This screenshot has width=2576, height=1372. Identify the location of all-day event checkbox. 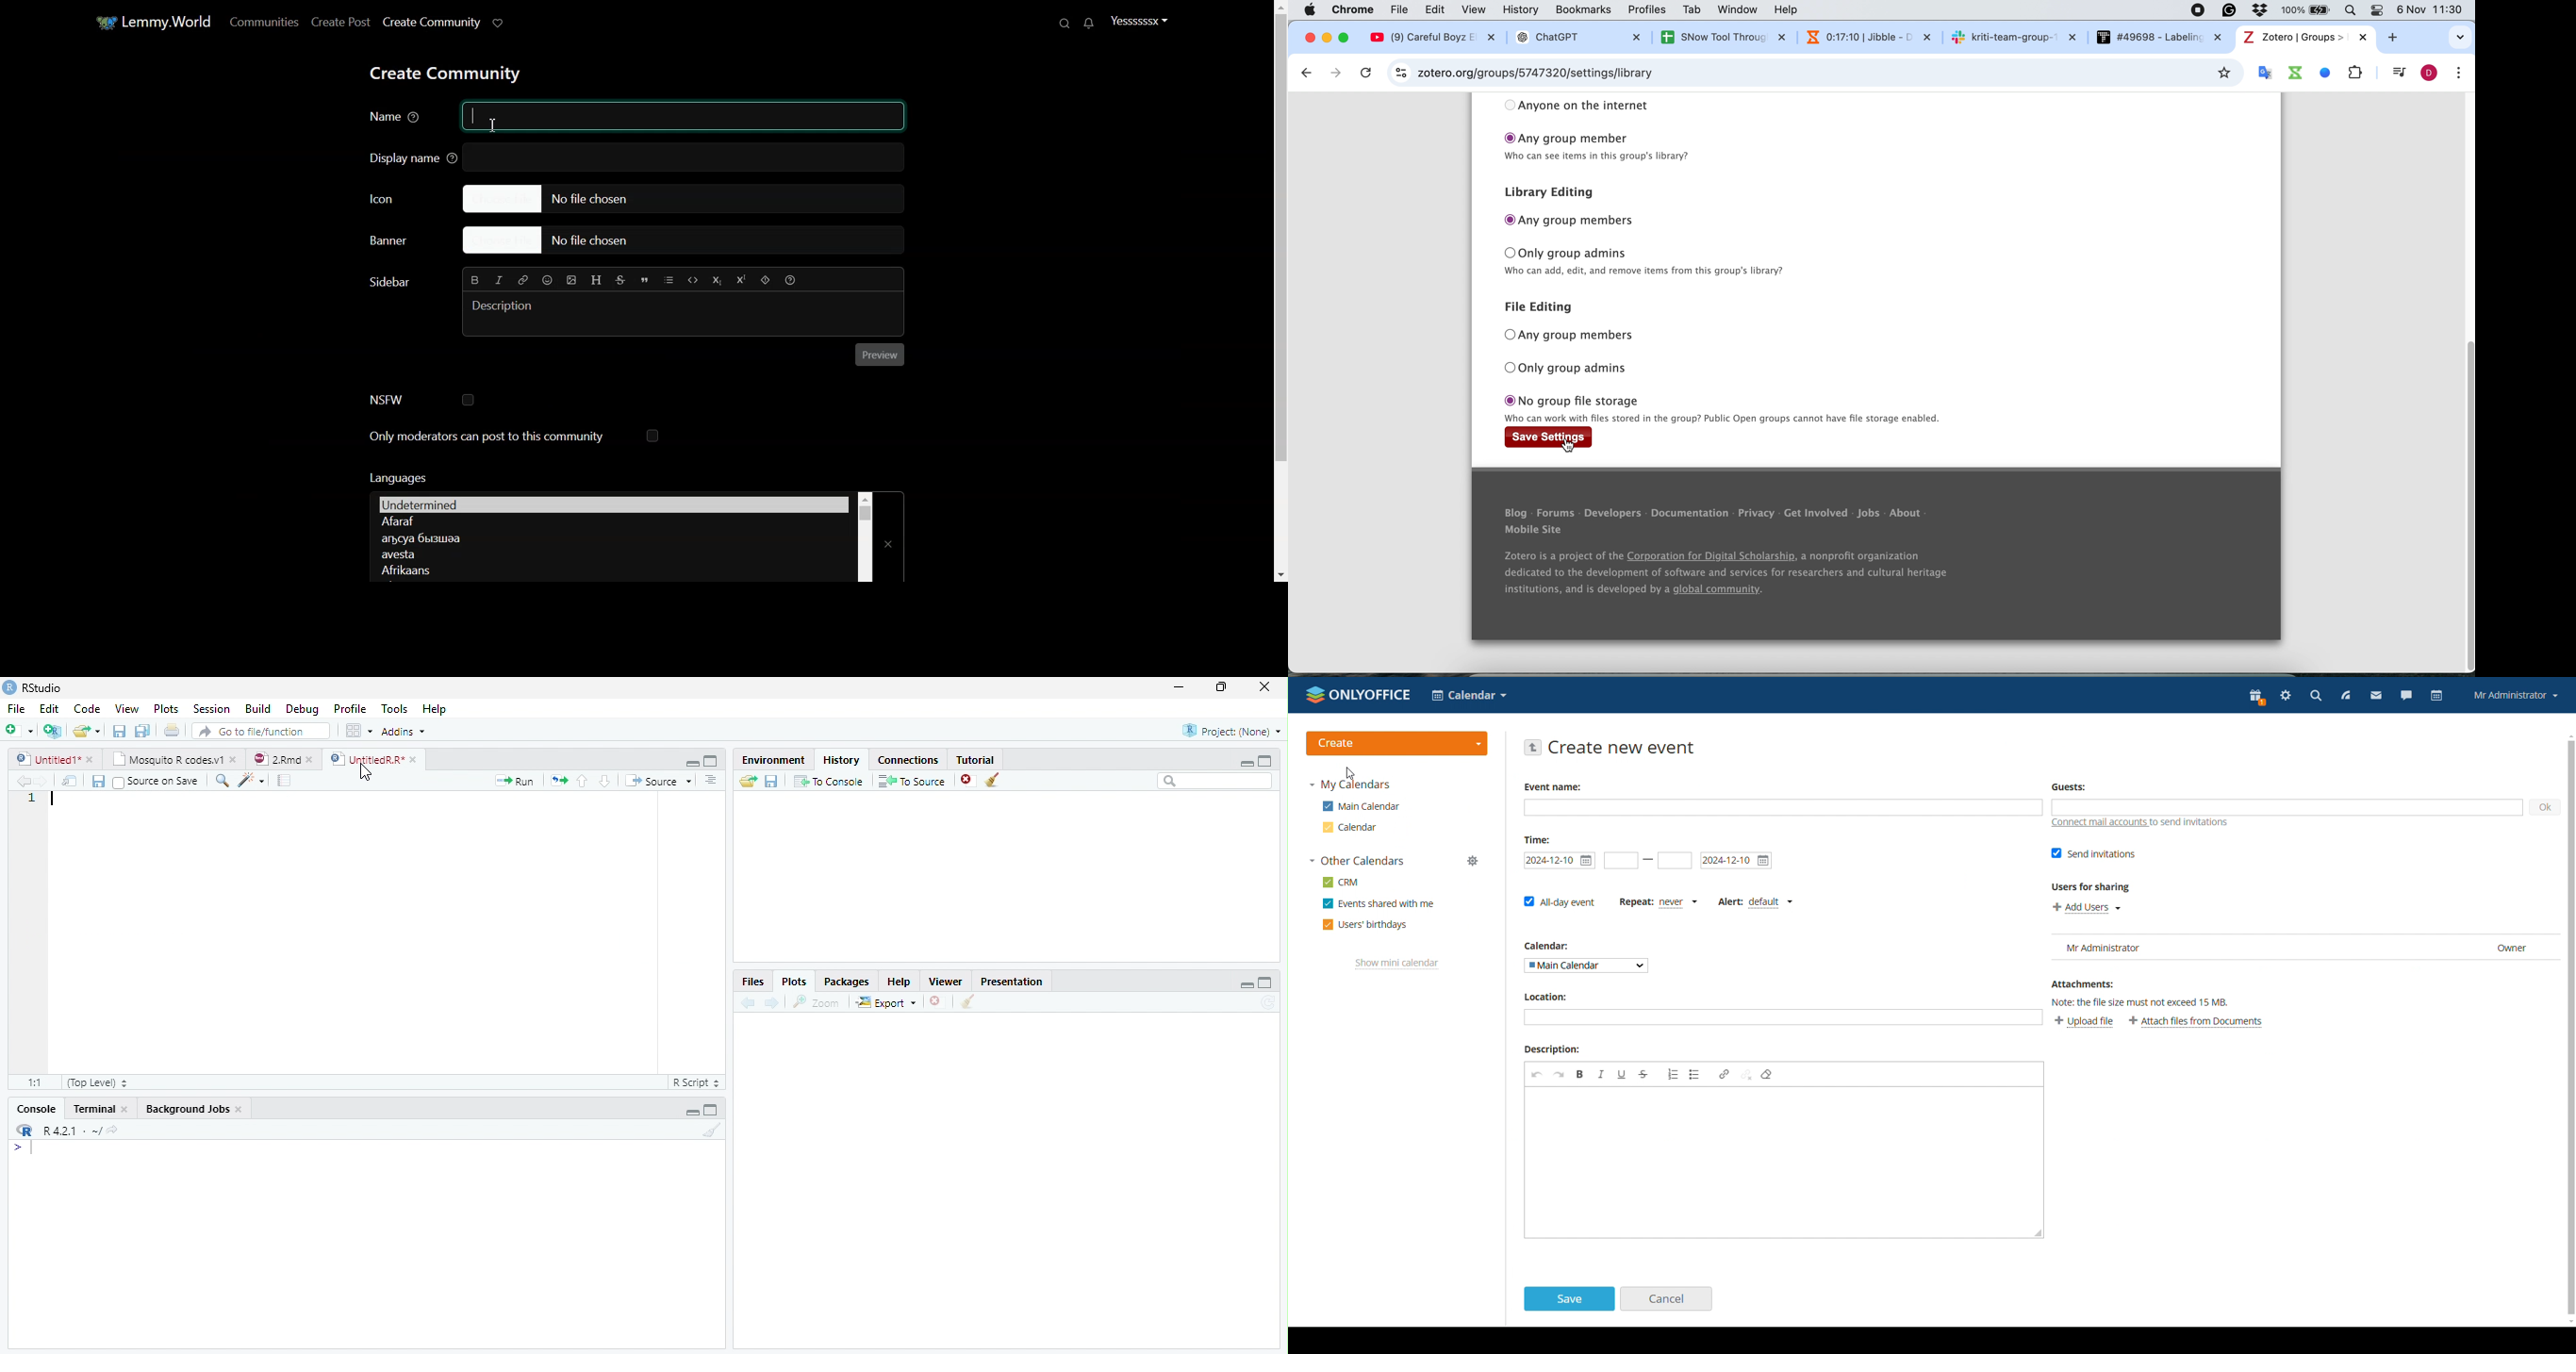
(1558, 901).